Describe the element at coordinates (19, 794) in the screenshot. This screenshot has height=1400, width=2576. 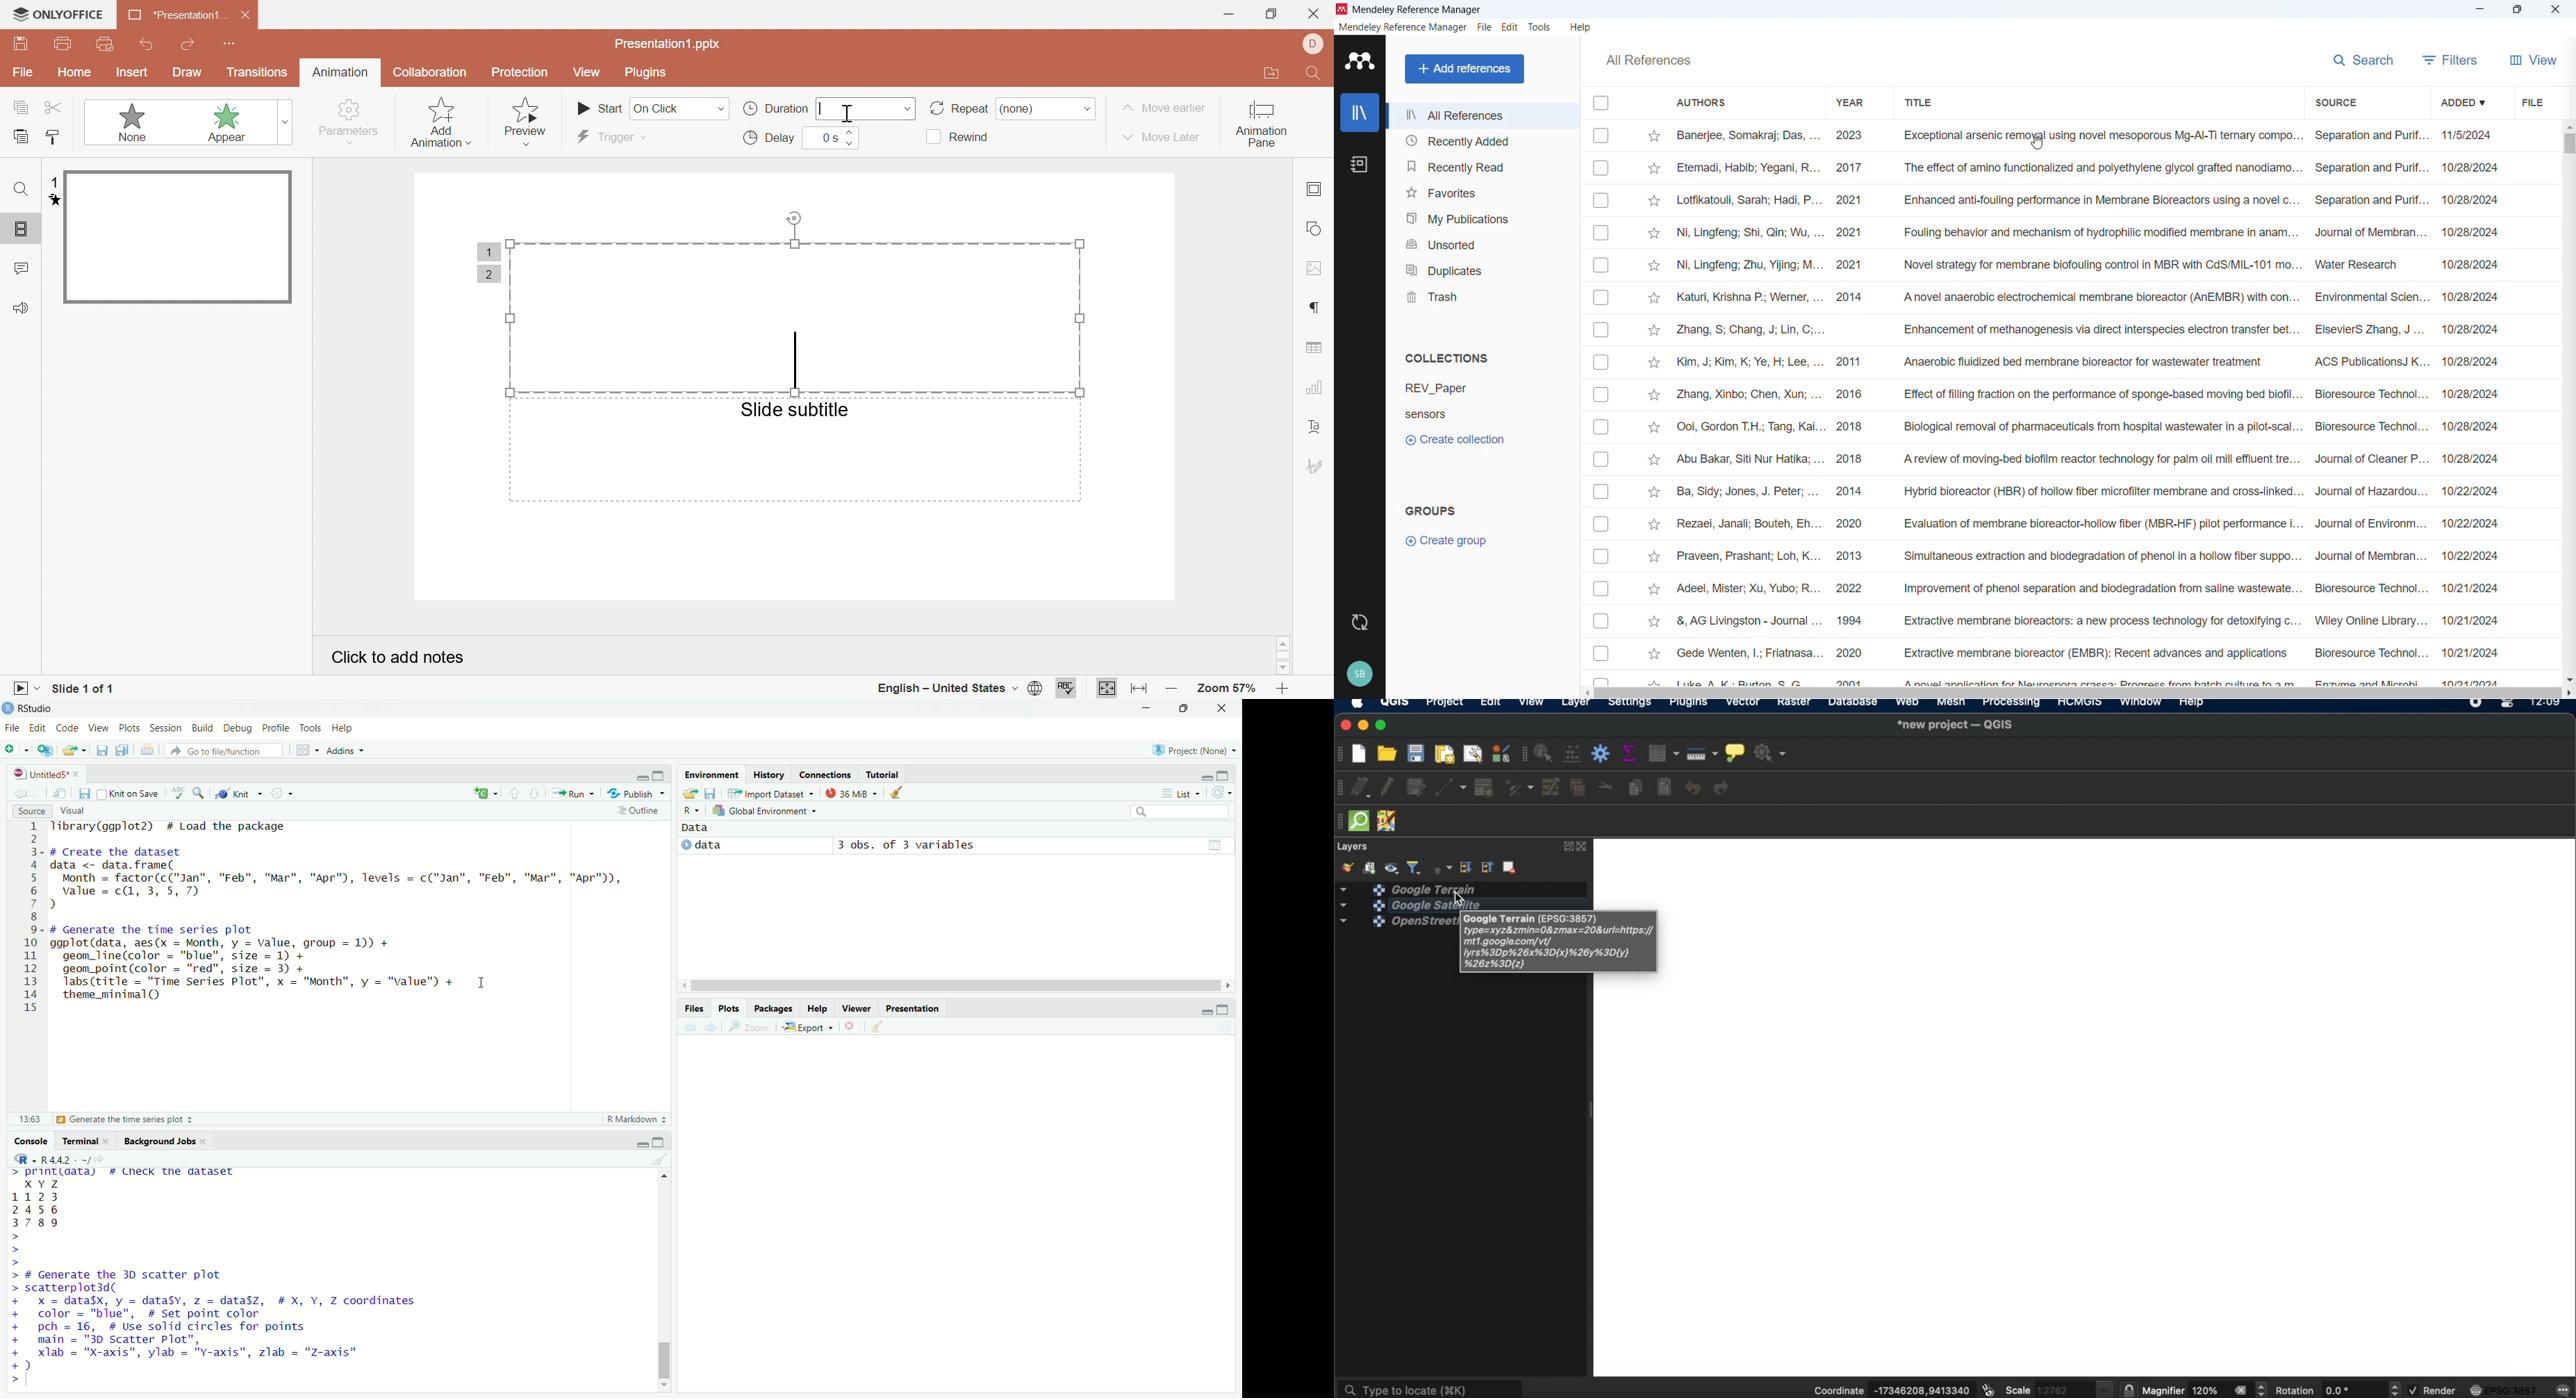
I see `go back to the previous source location` at that location.